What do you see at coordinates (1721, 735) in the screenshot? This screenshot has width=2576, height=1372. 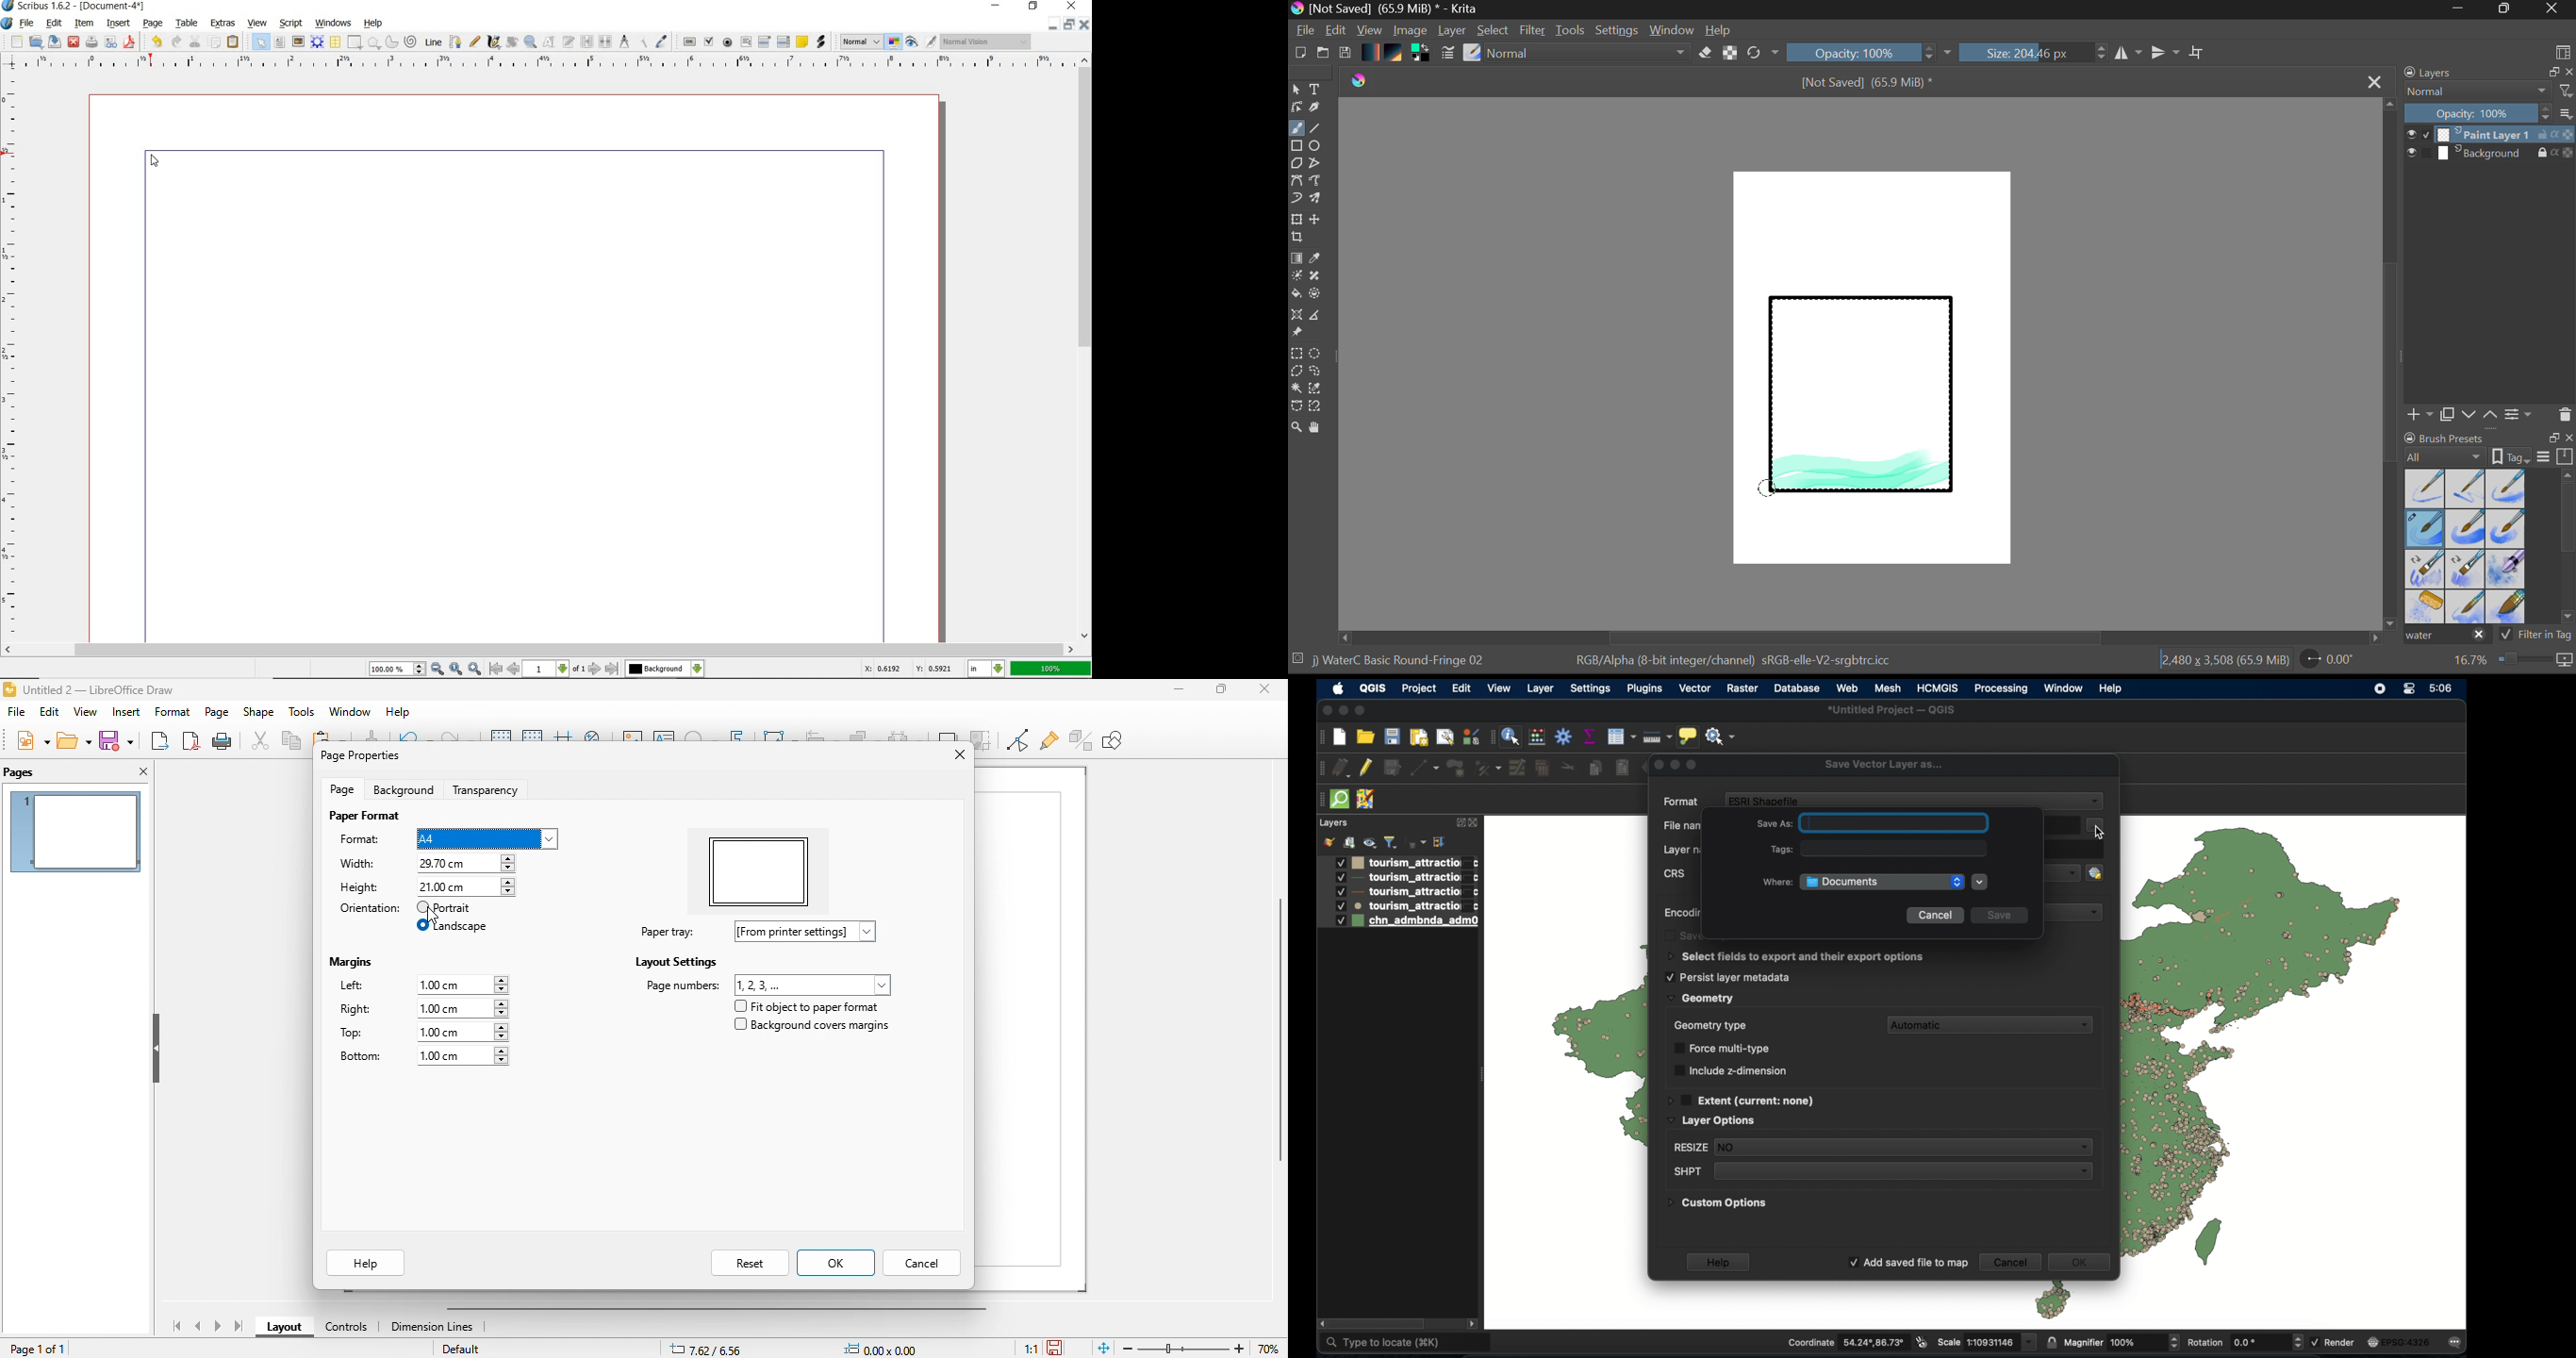 I see `no action selected` at bounding box center [1721, 735].